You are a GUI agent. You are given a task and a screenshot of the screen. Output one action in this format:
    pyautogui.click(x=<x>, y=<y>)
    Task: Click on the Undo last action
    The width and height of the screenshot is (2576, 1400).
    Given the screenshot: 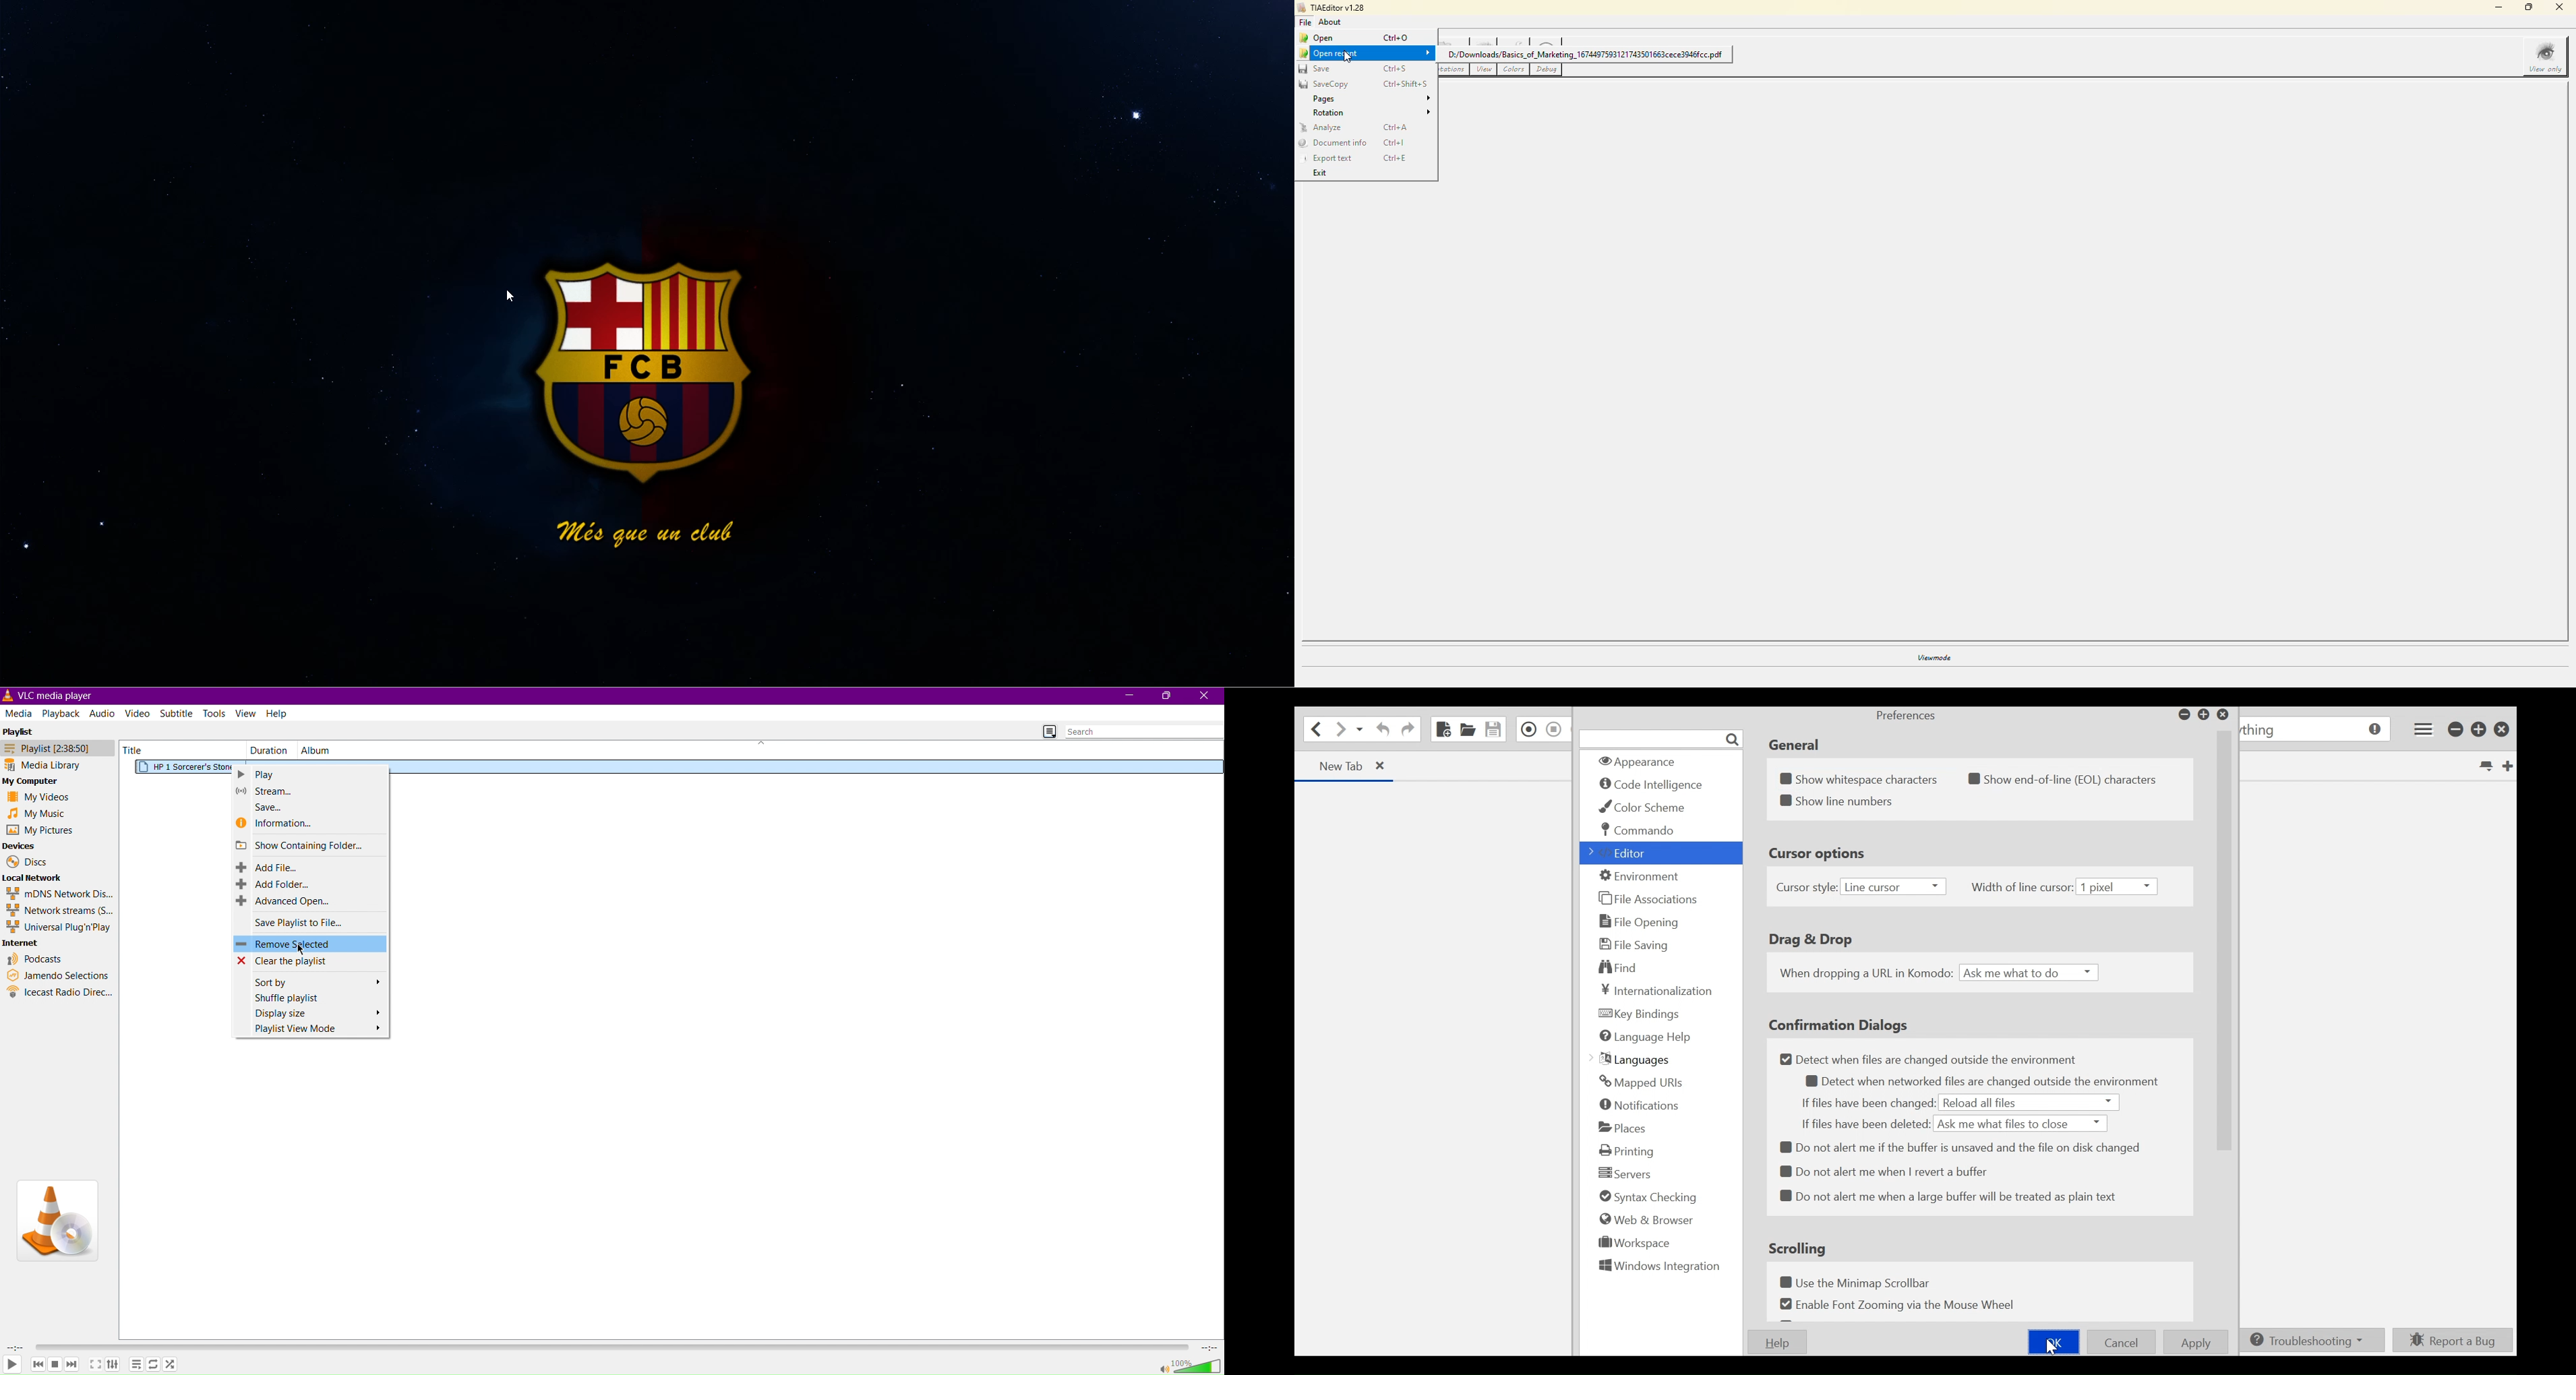 What is the action you would take?
    pyautogui.click(x=1384, y=730)
    